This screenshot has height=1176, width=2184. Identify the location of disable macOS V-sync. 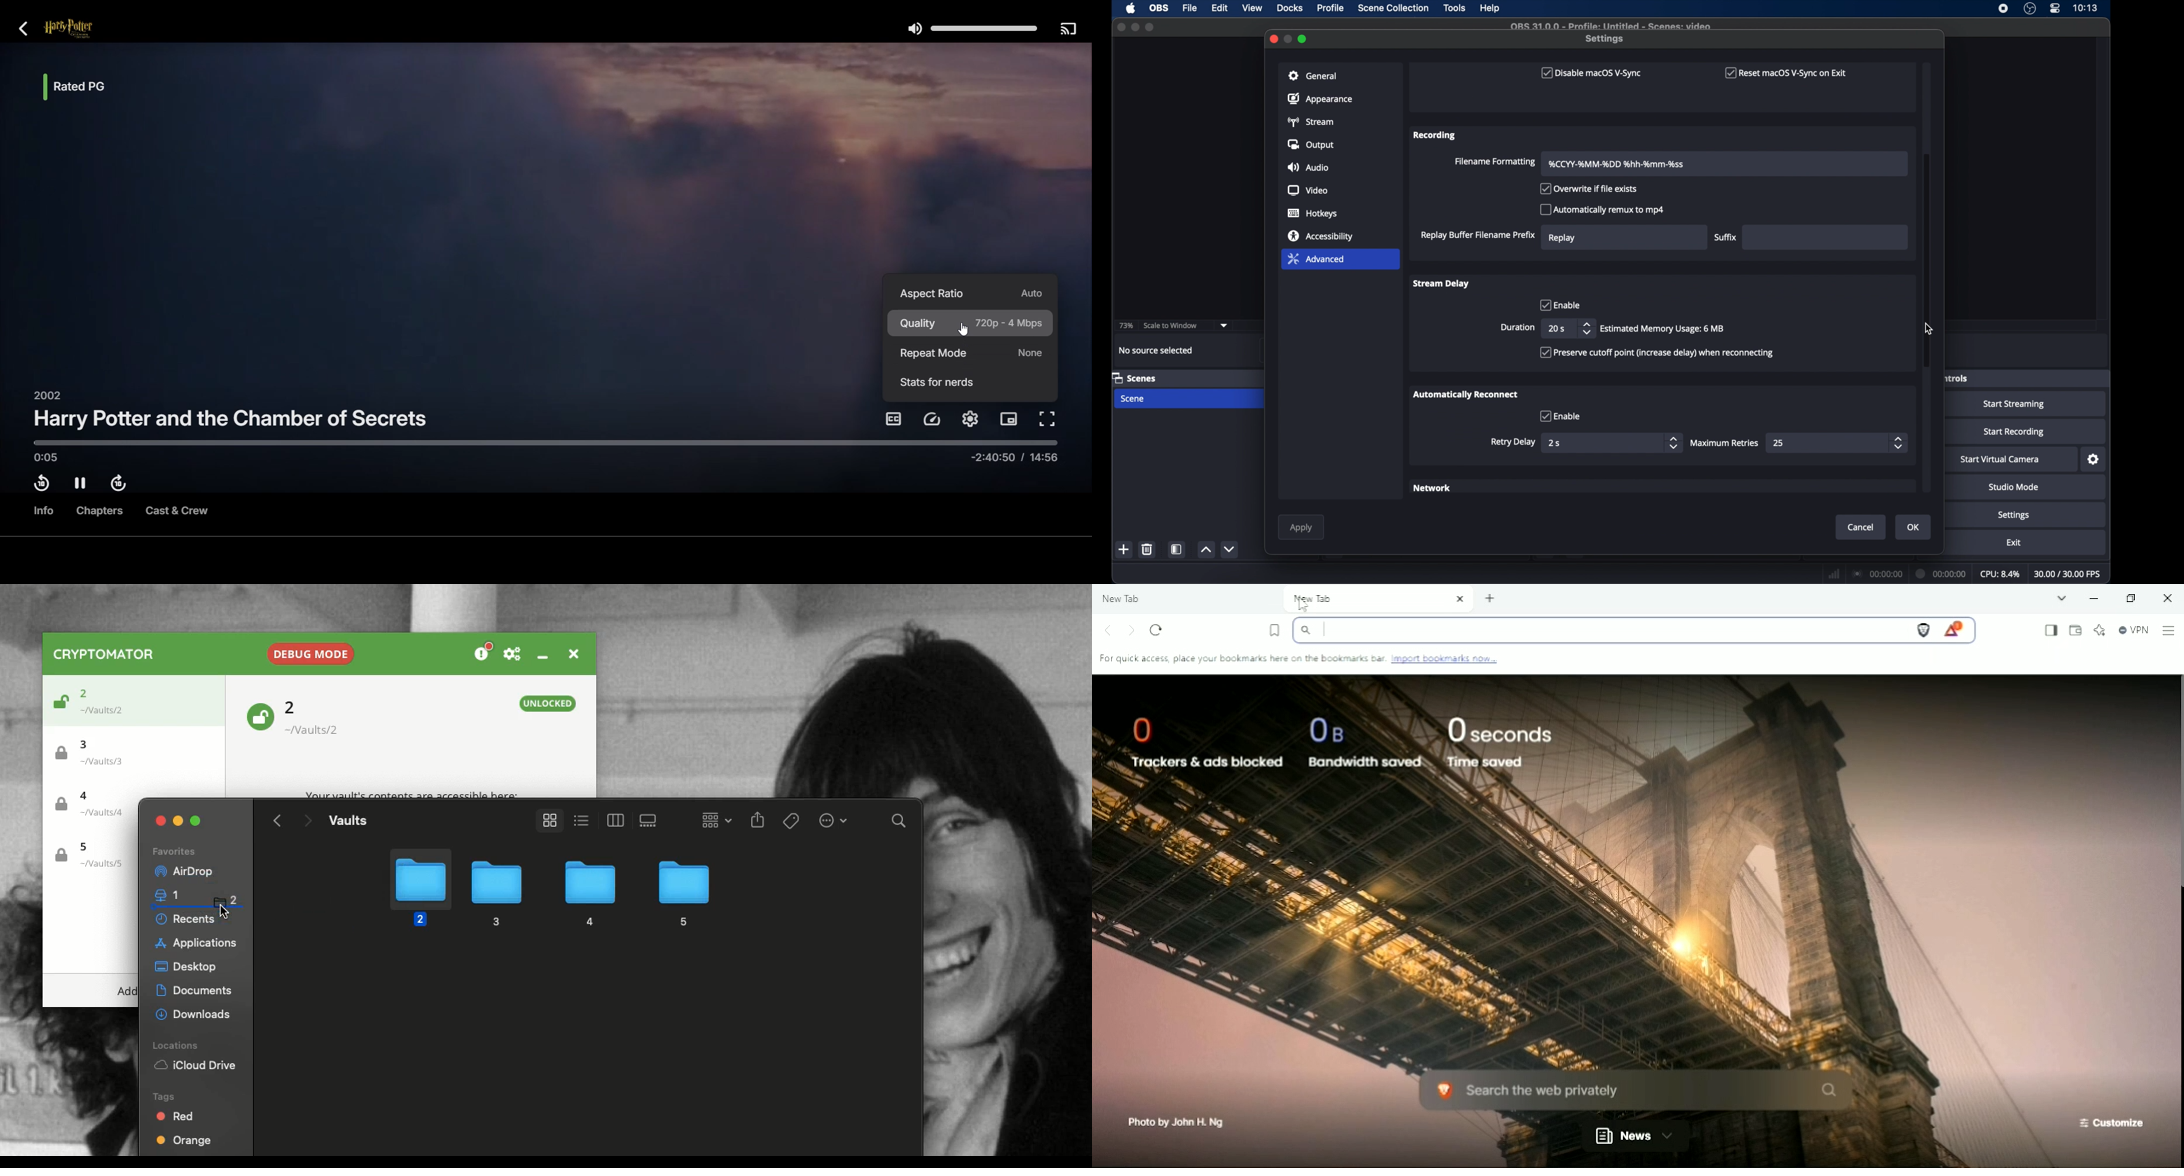
(1589, 73).